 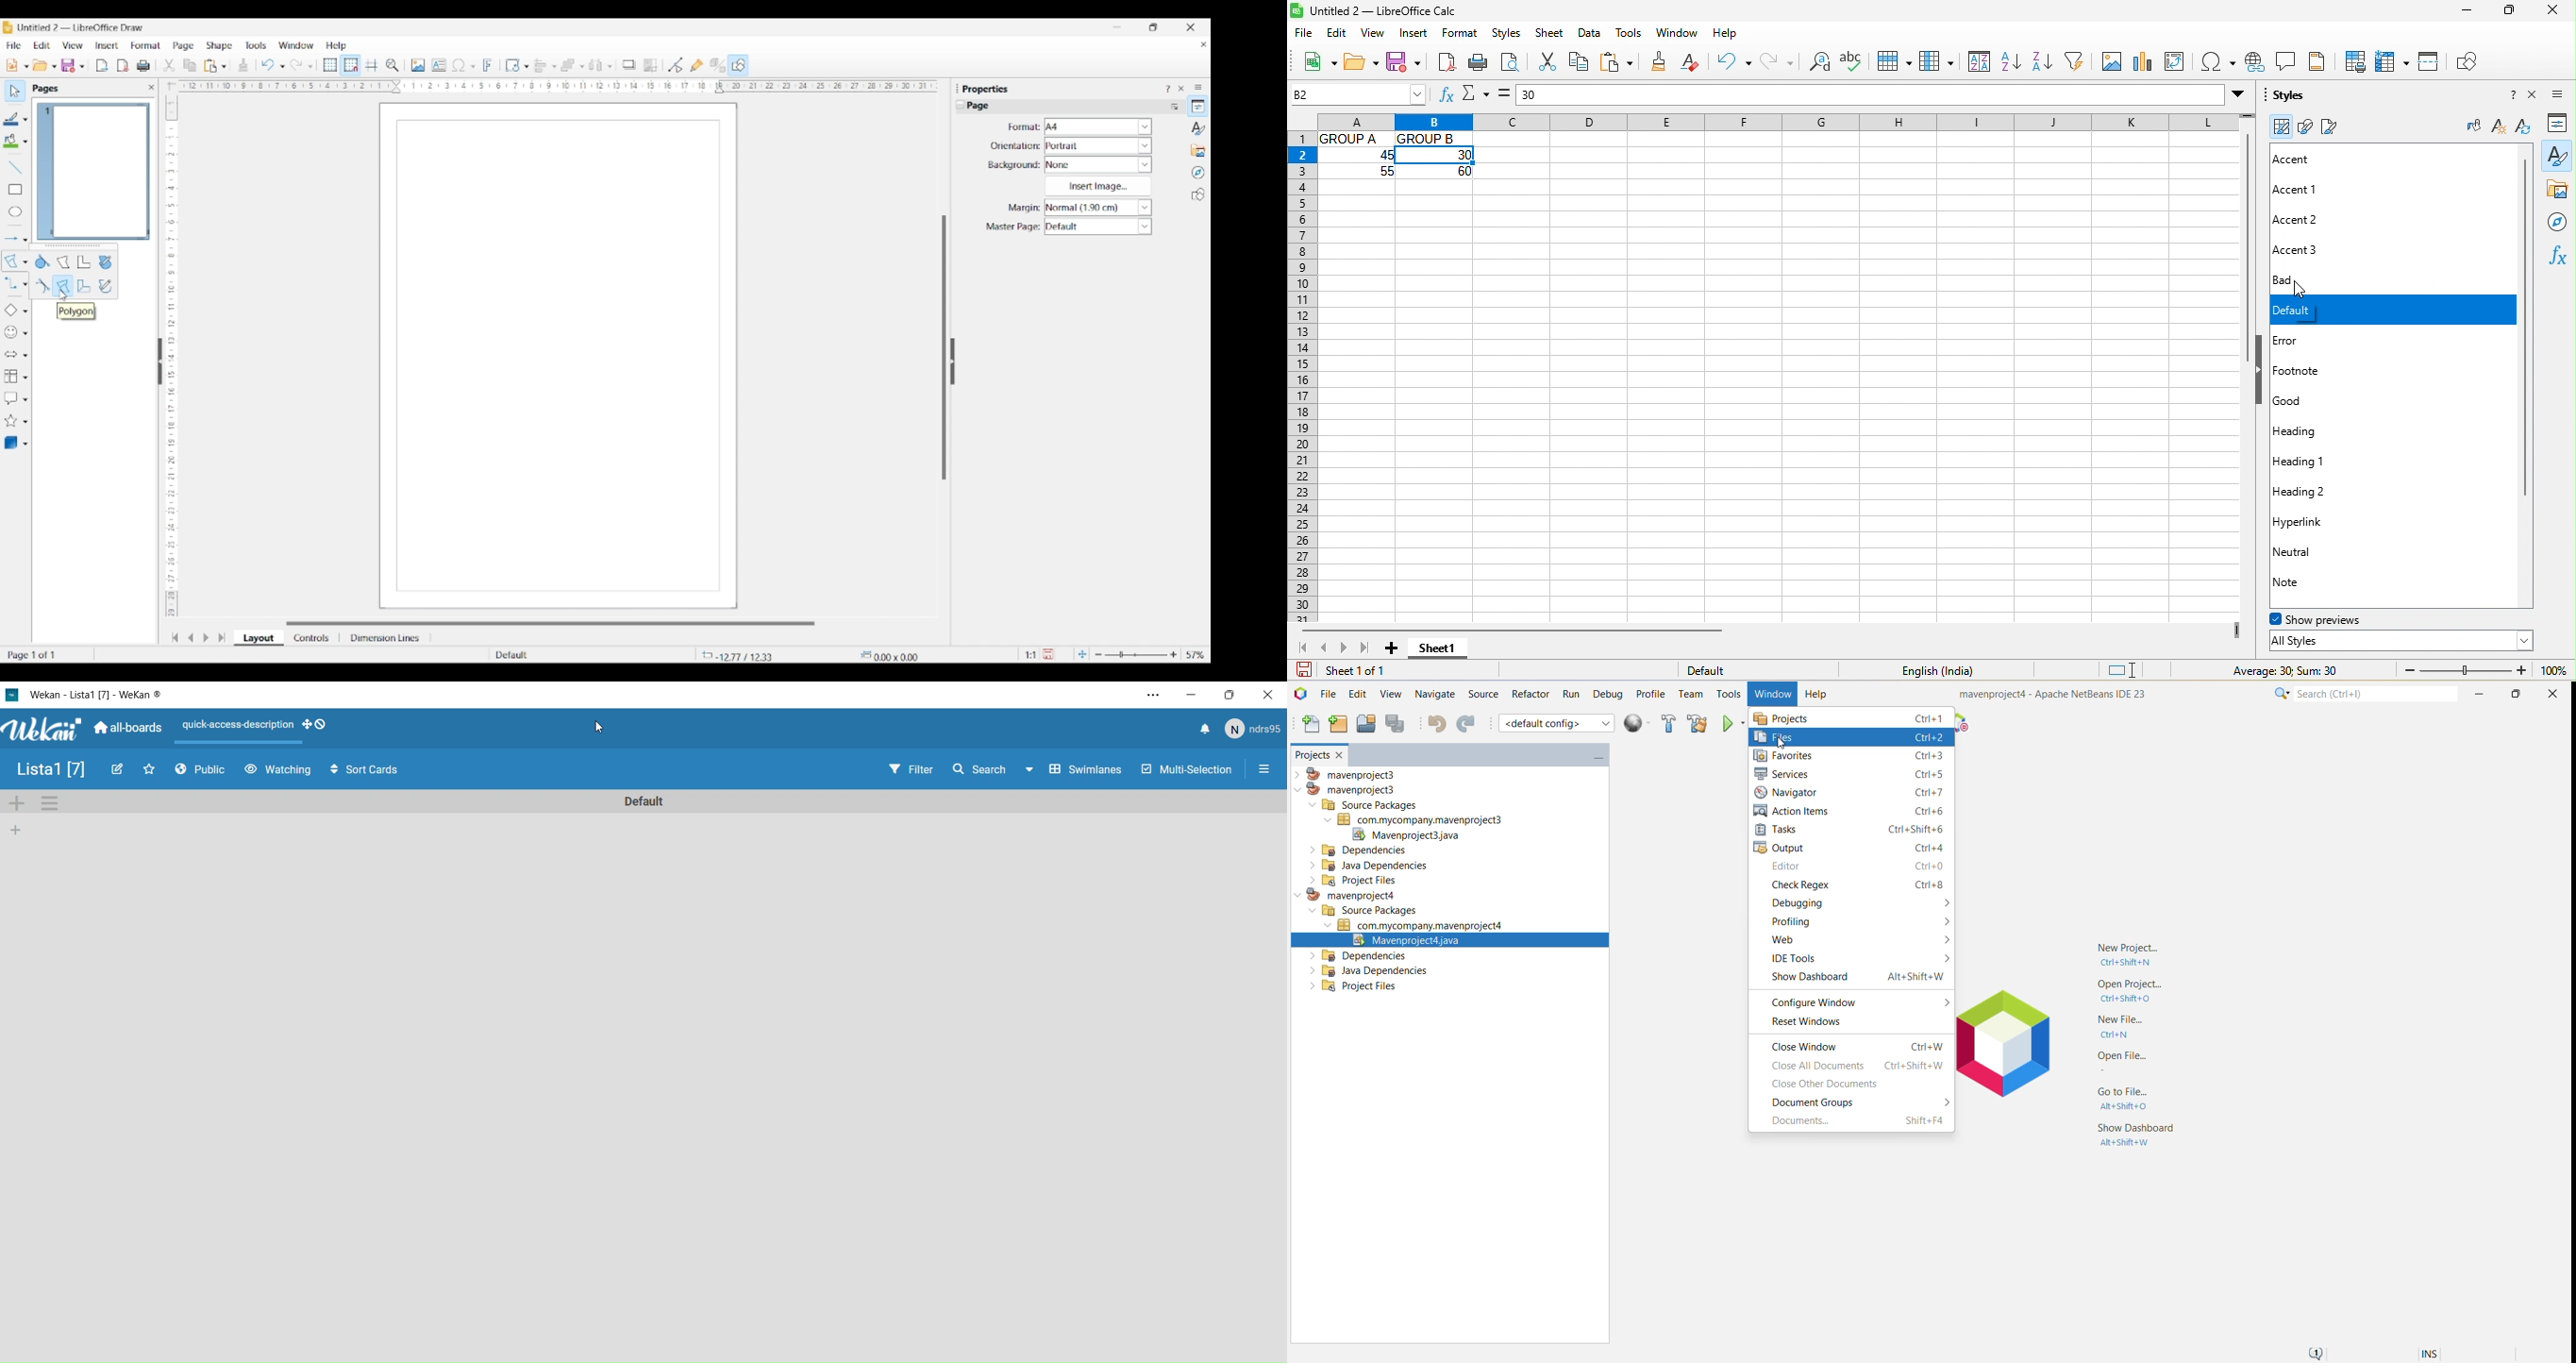 I want to click on View options, so click(x=72, y=45).